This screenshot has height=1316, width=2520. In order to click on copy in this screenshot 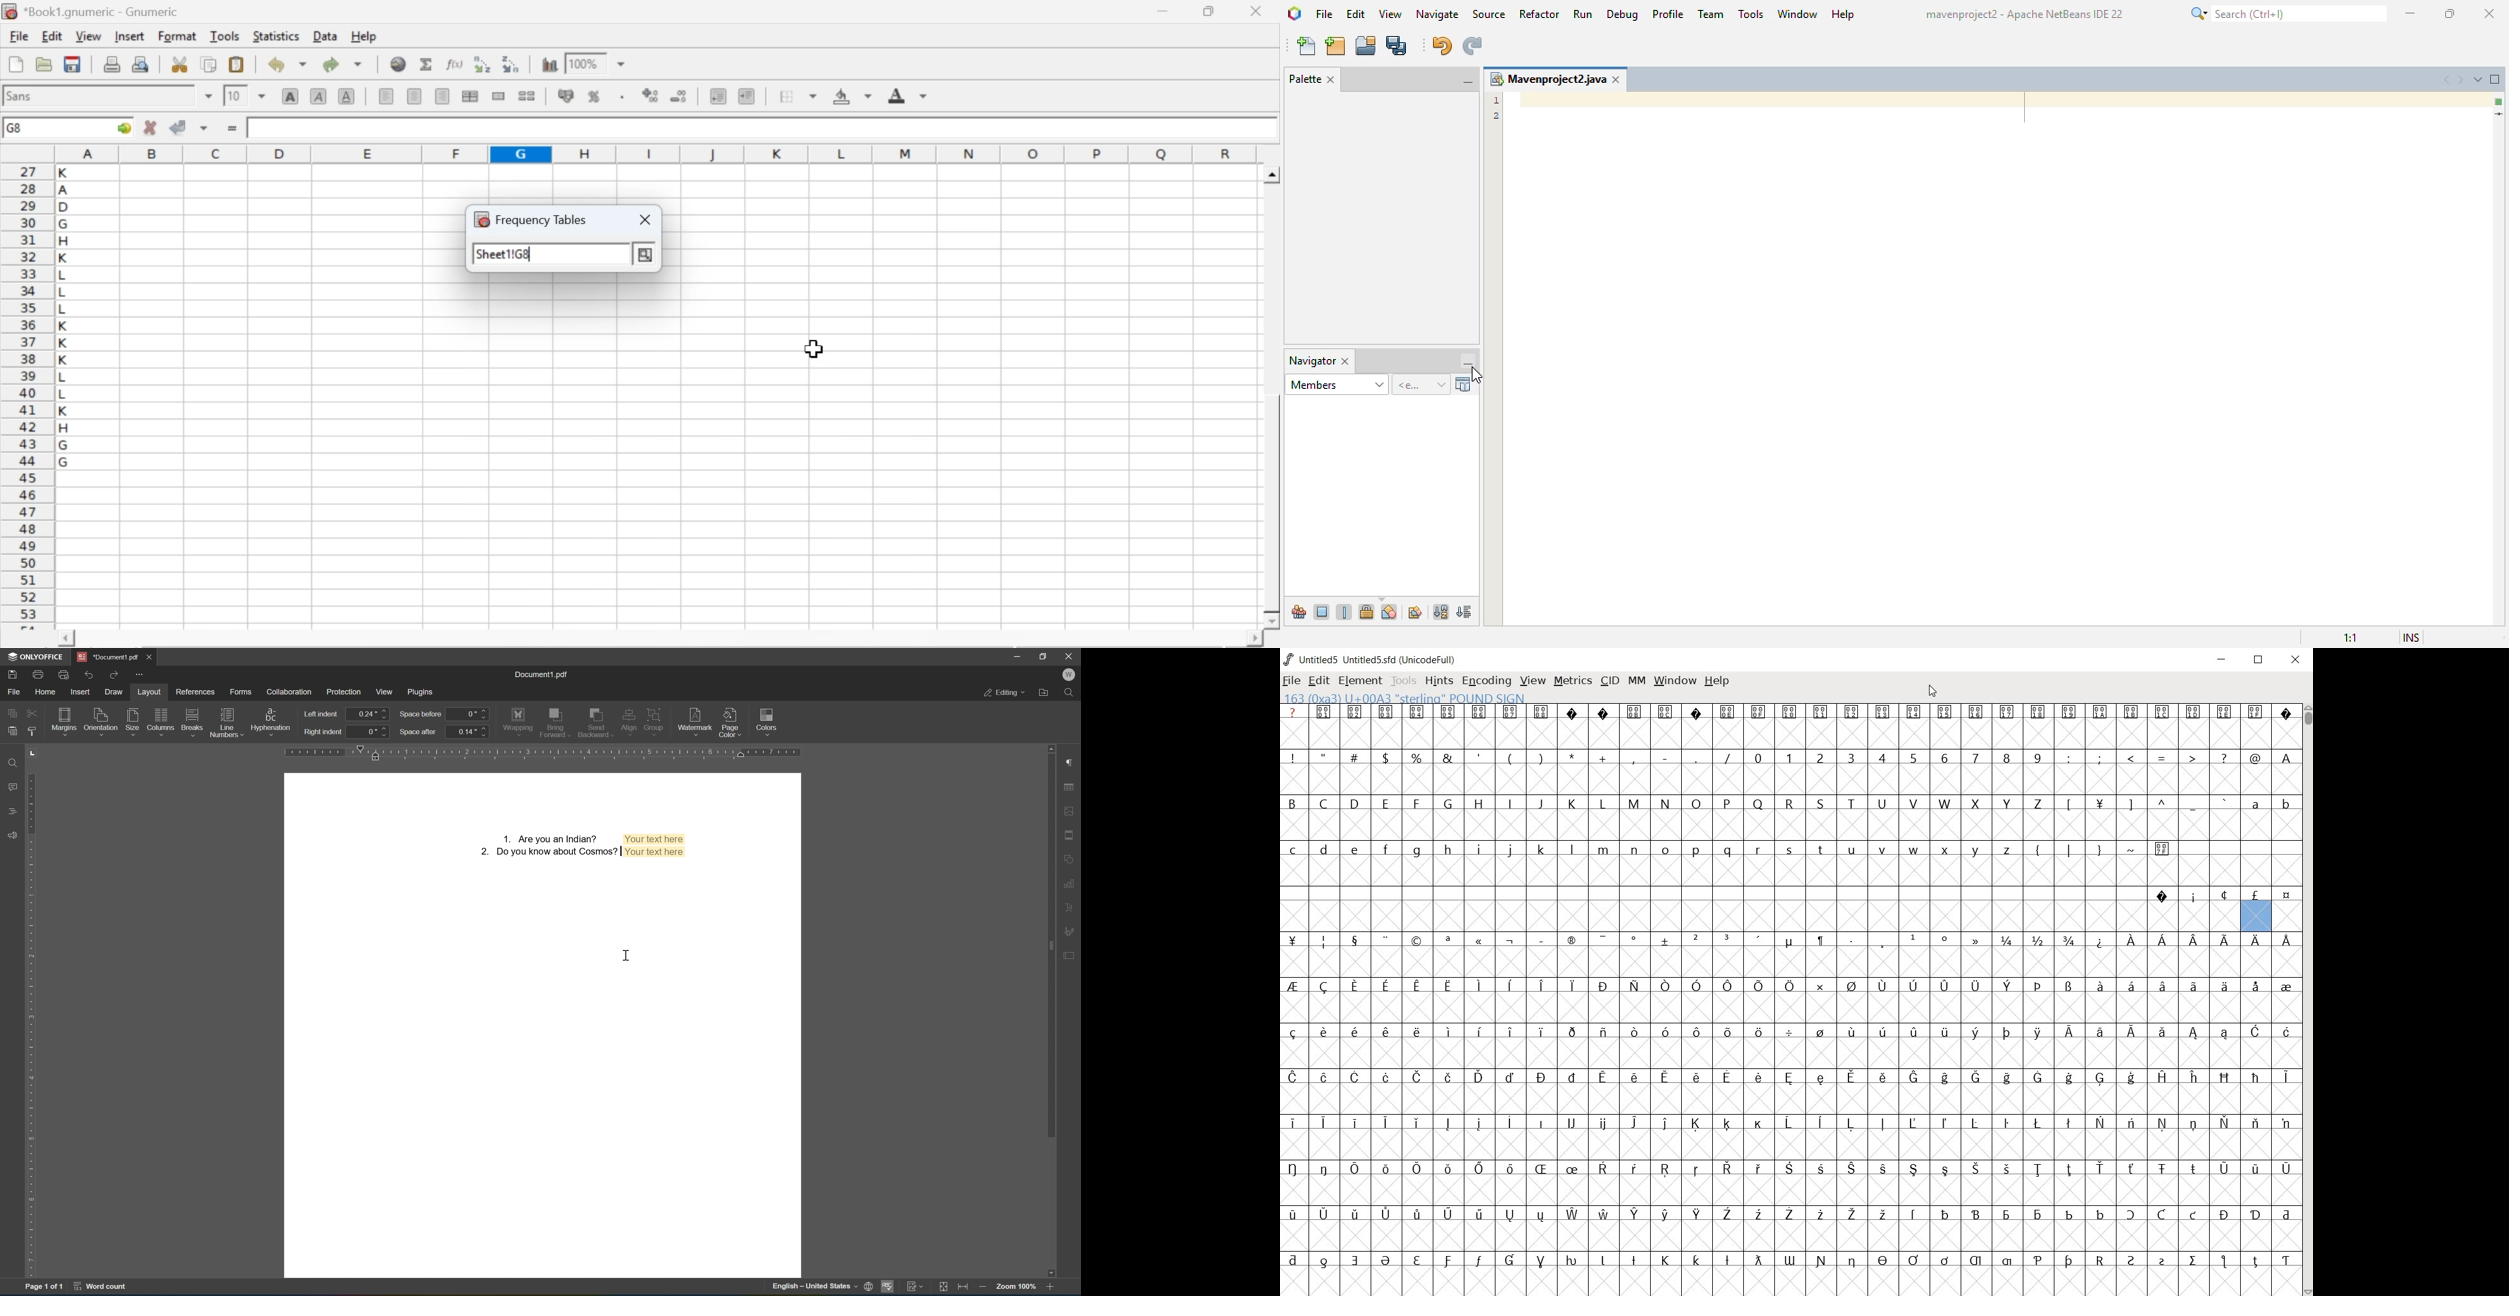, I will do `click(14, 713)`.